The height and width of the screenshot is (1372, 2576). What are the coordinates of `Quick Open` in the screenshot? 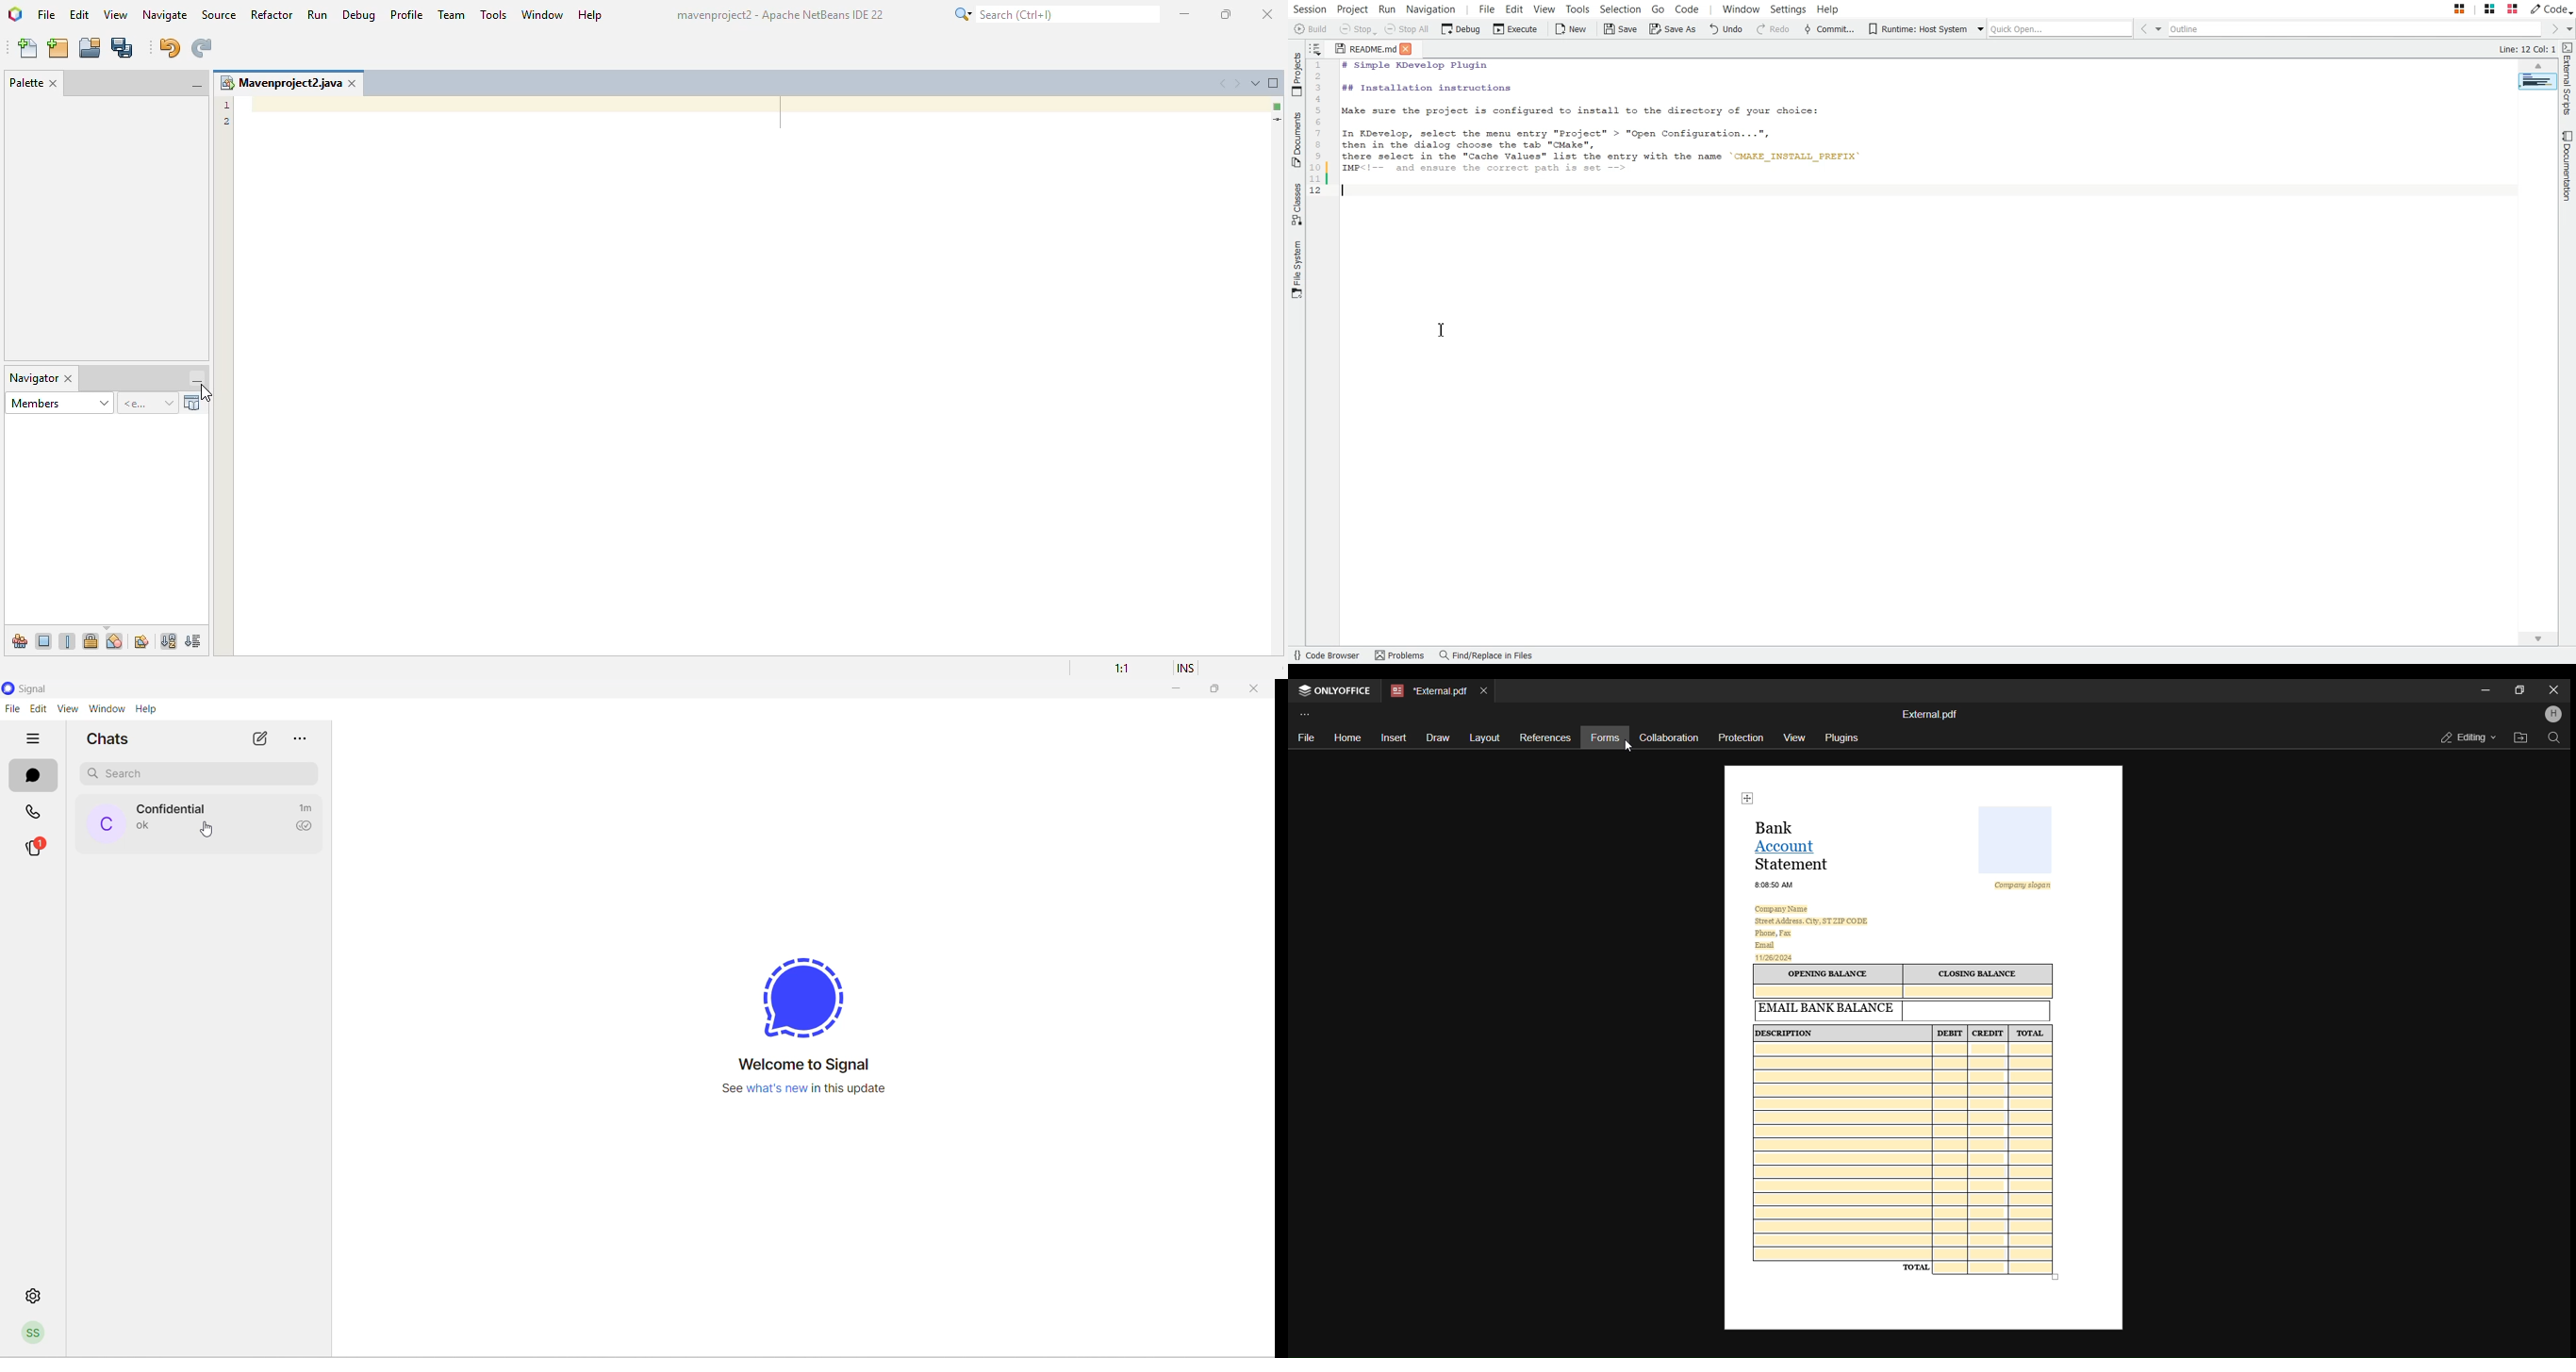 It's located at (2056, 28).